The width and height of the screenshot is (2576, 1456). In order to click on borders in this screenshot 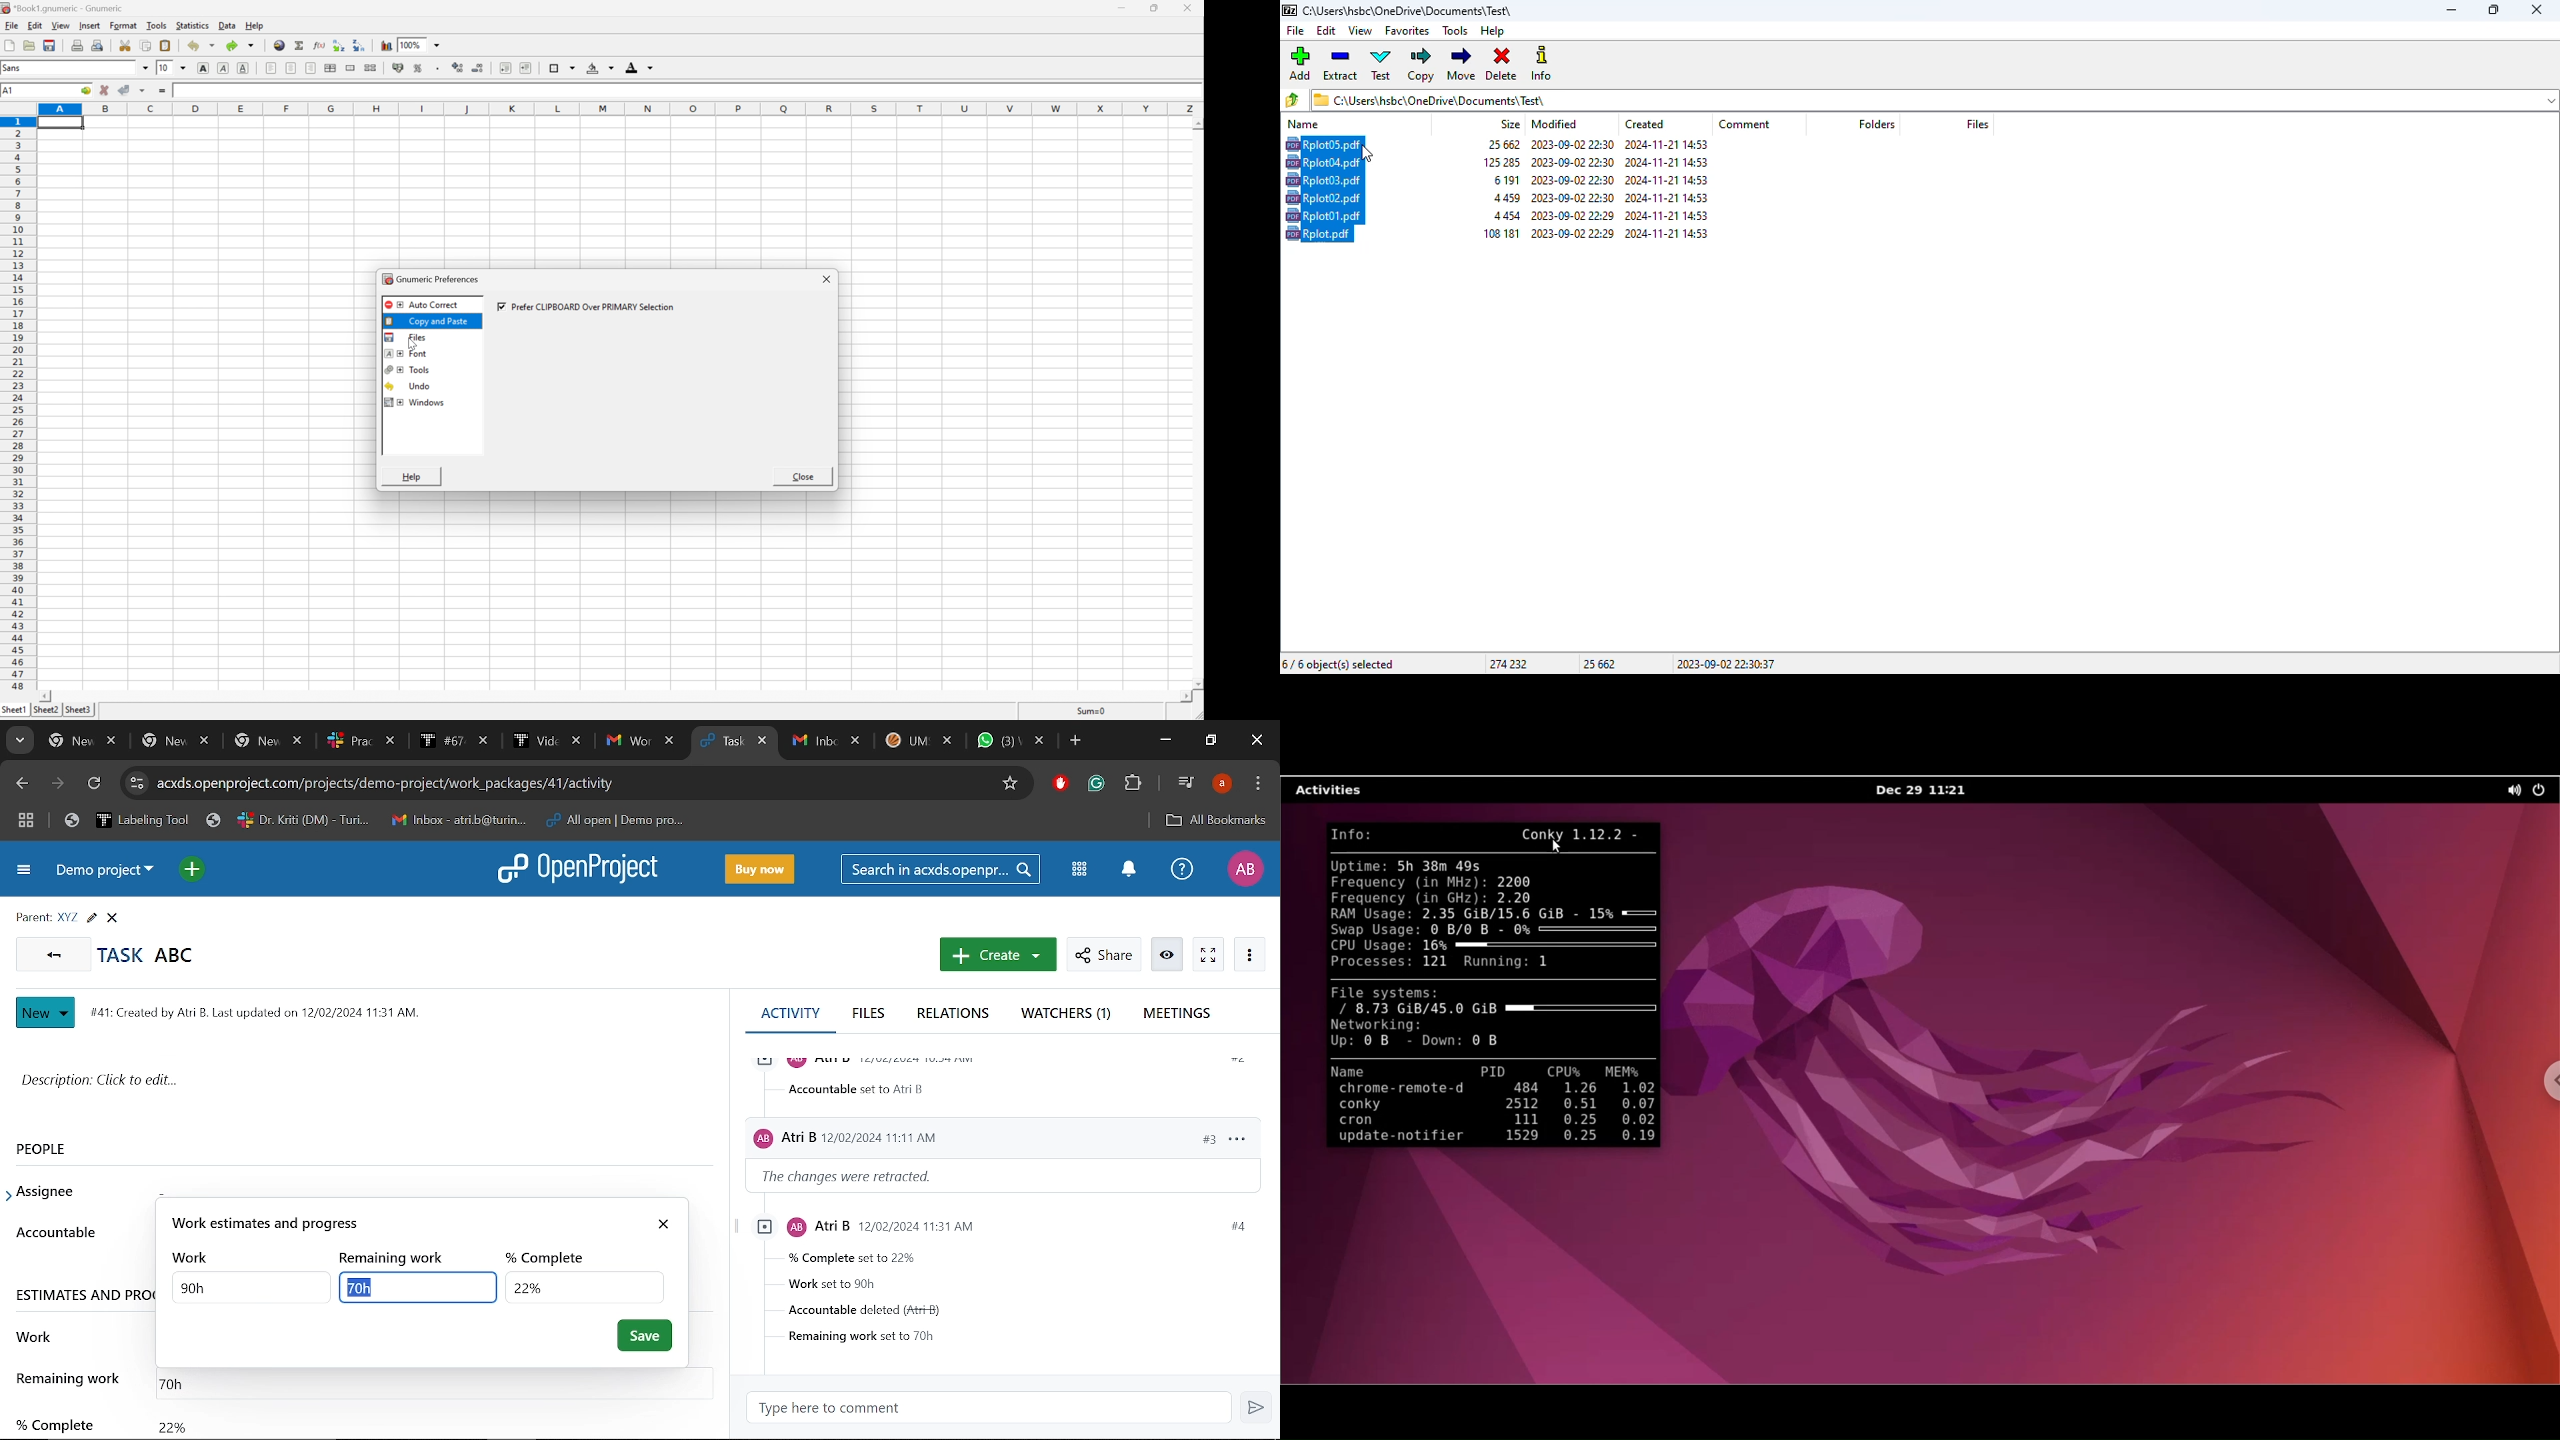, I will do `click(563, 67)`.